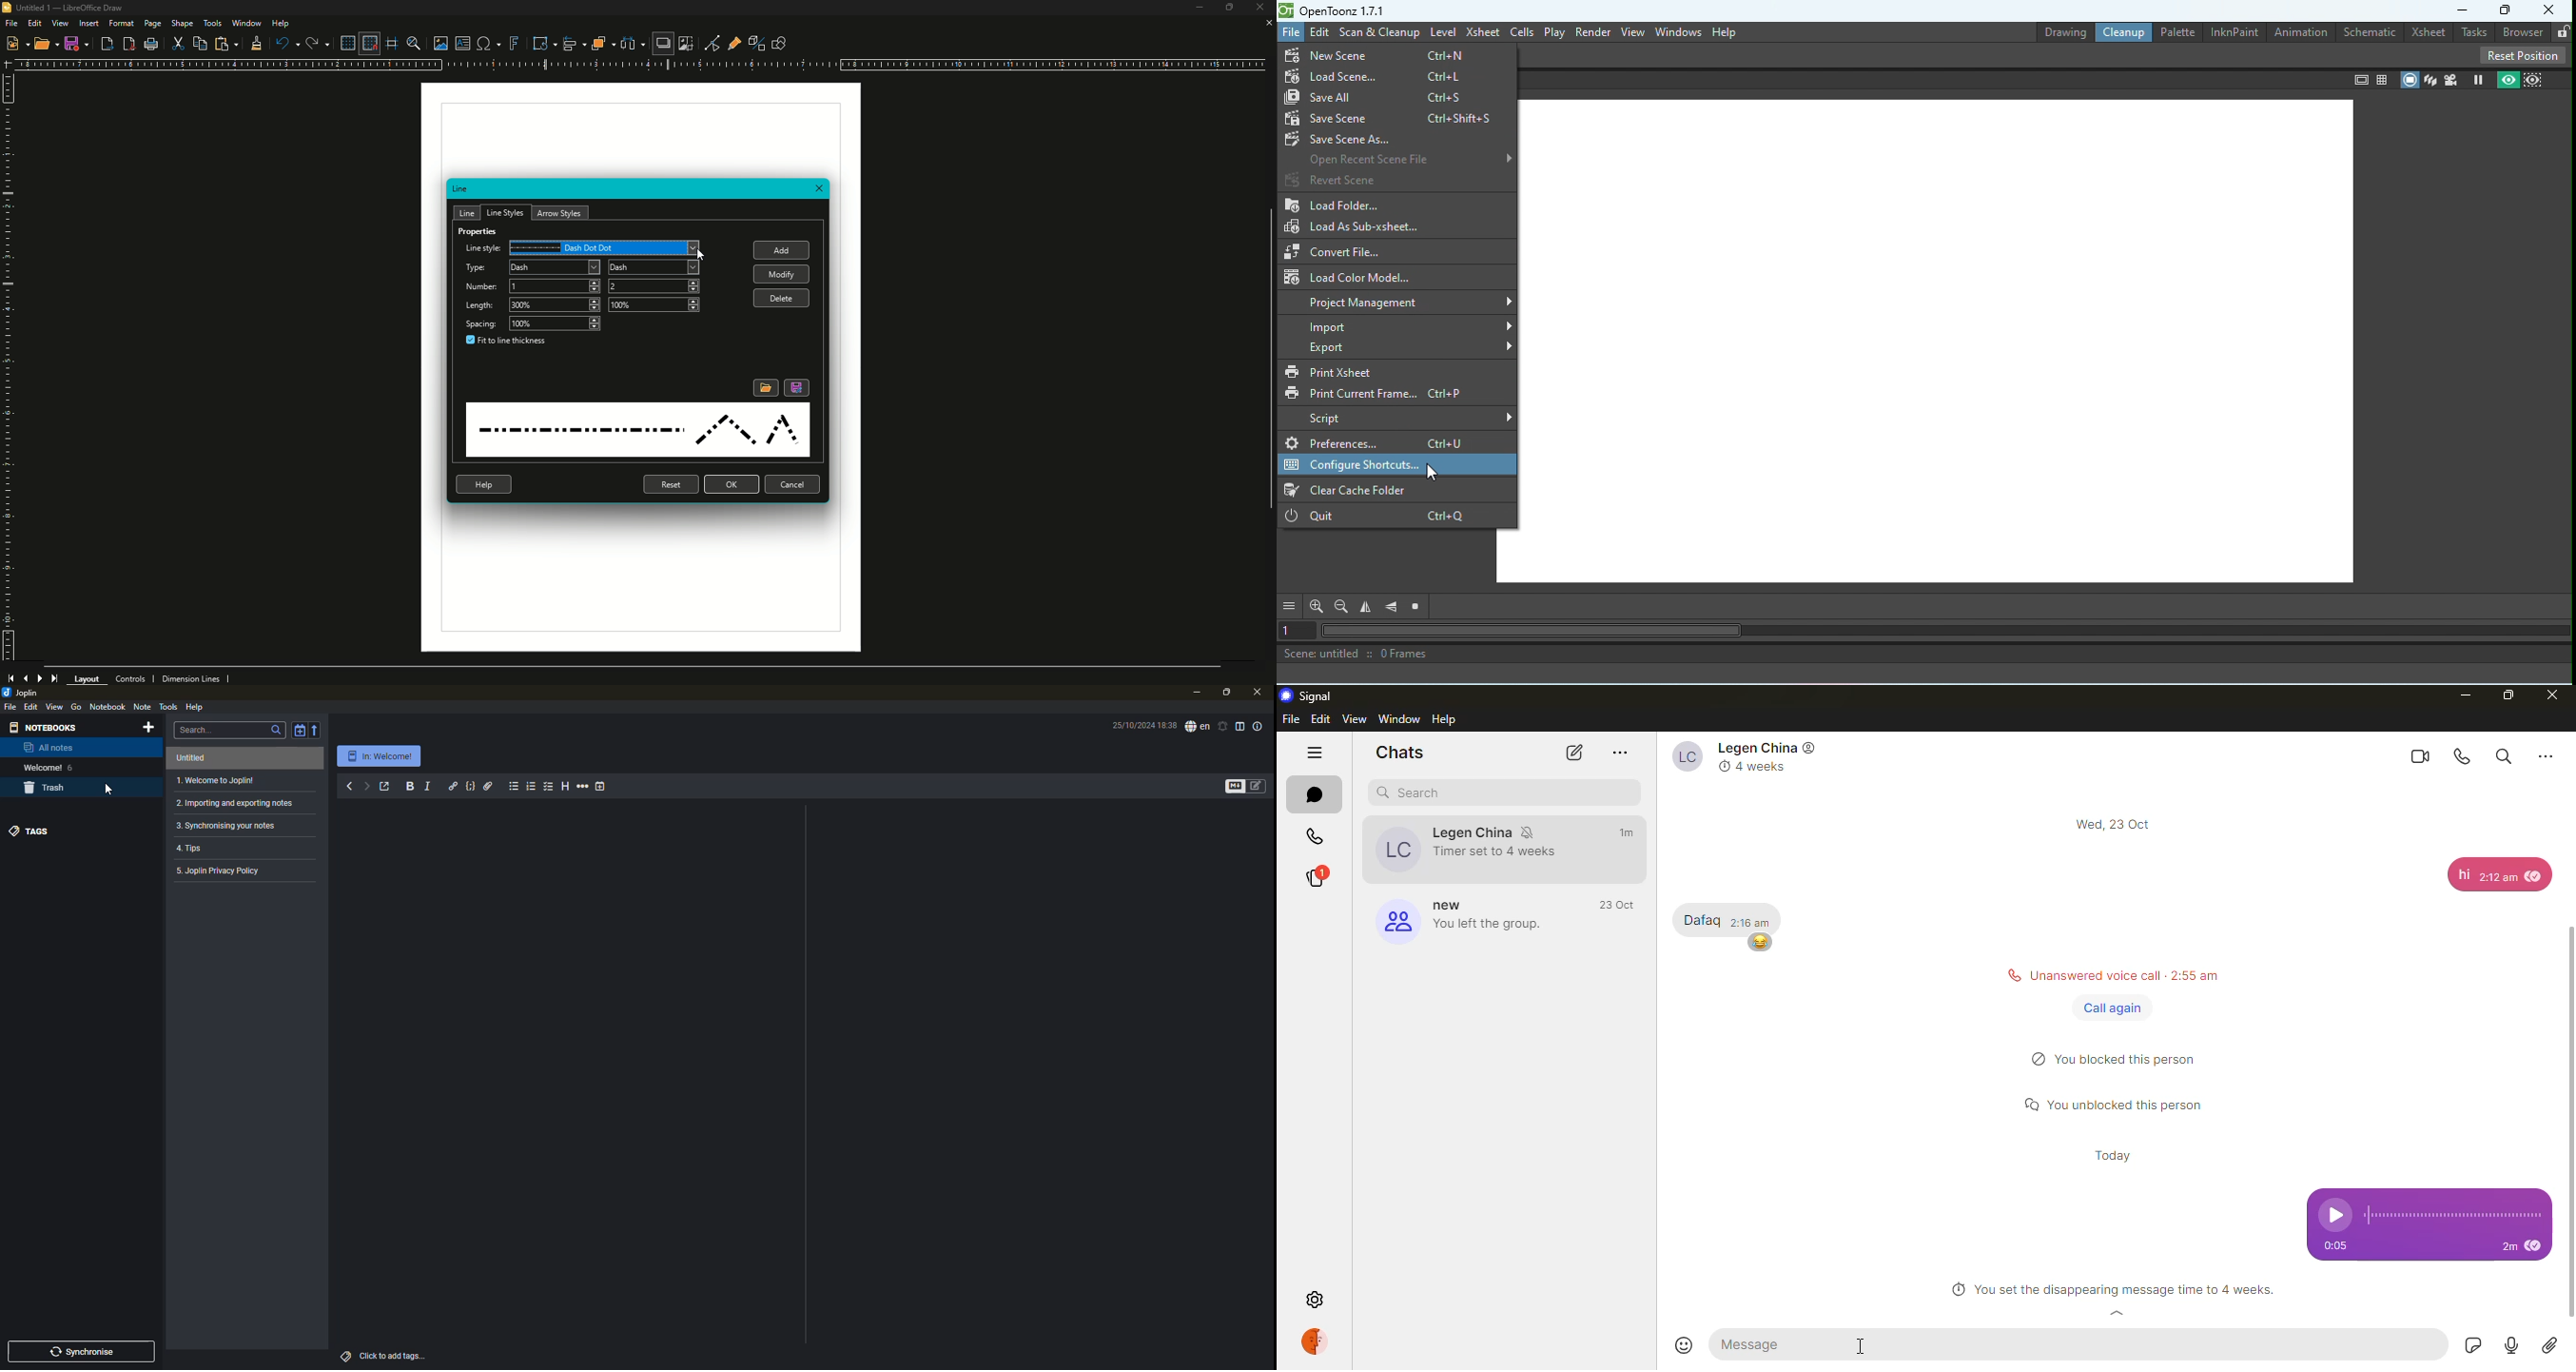  I want to click on Align Objects, so click(569, 43).